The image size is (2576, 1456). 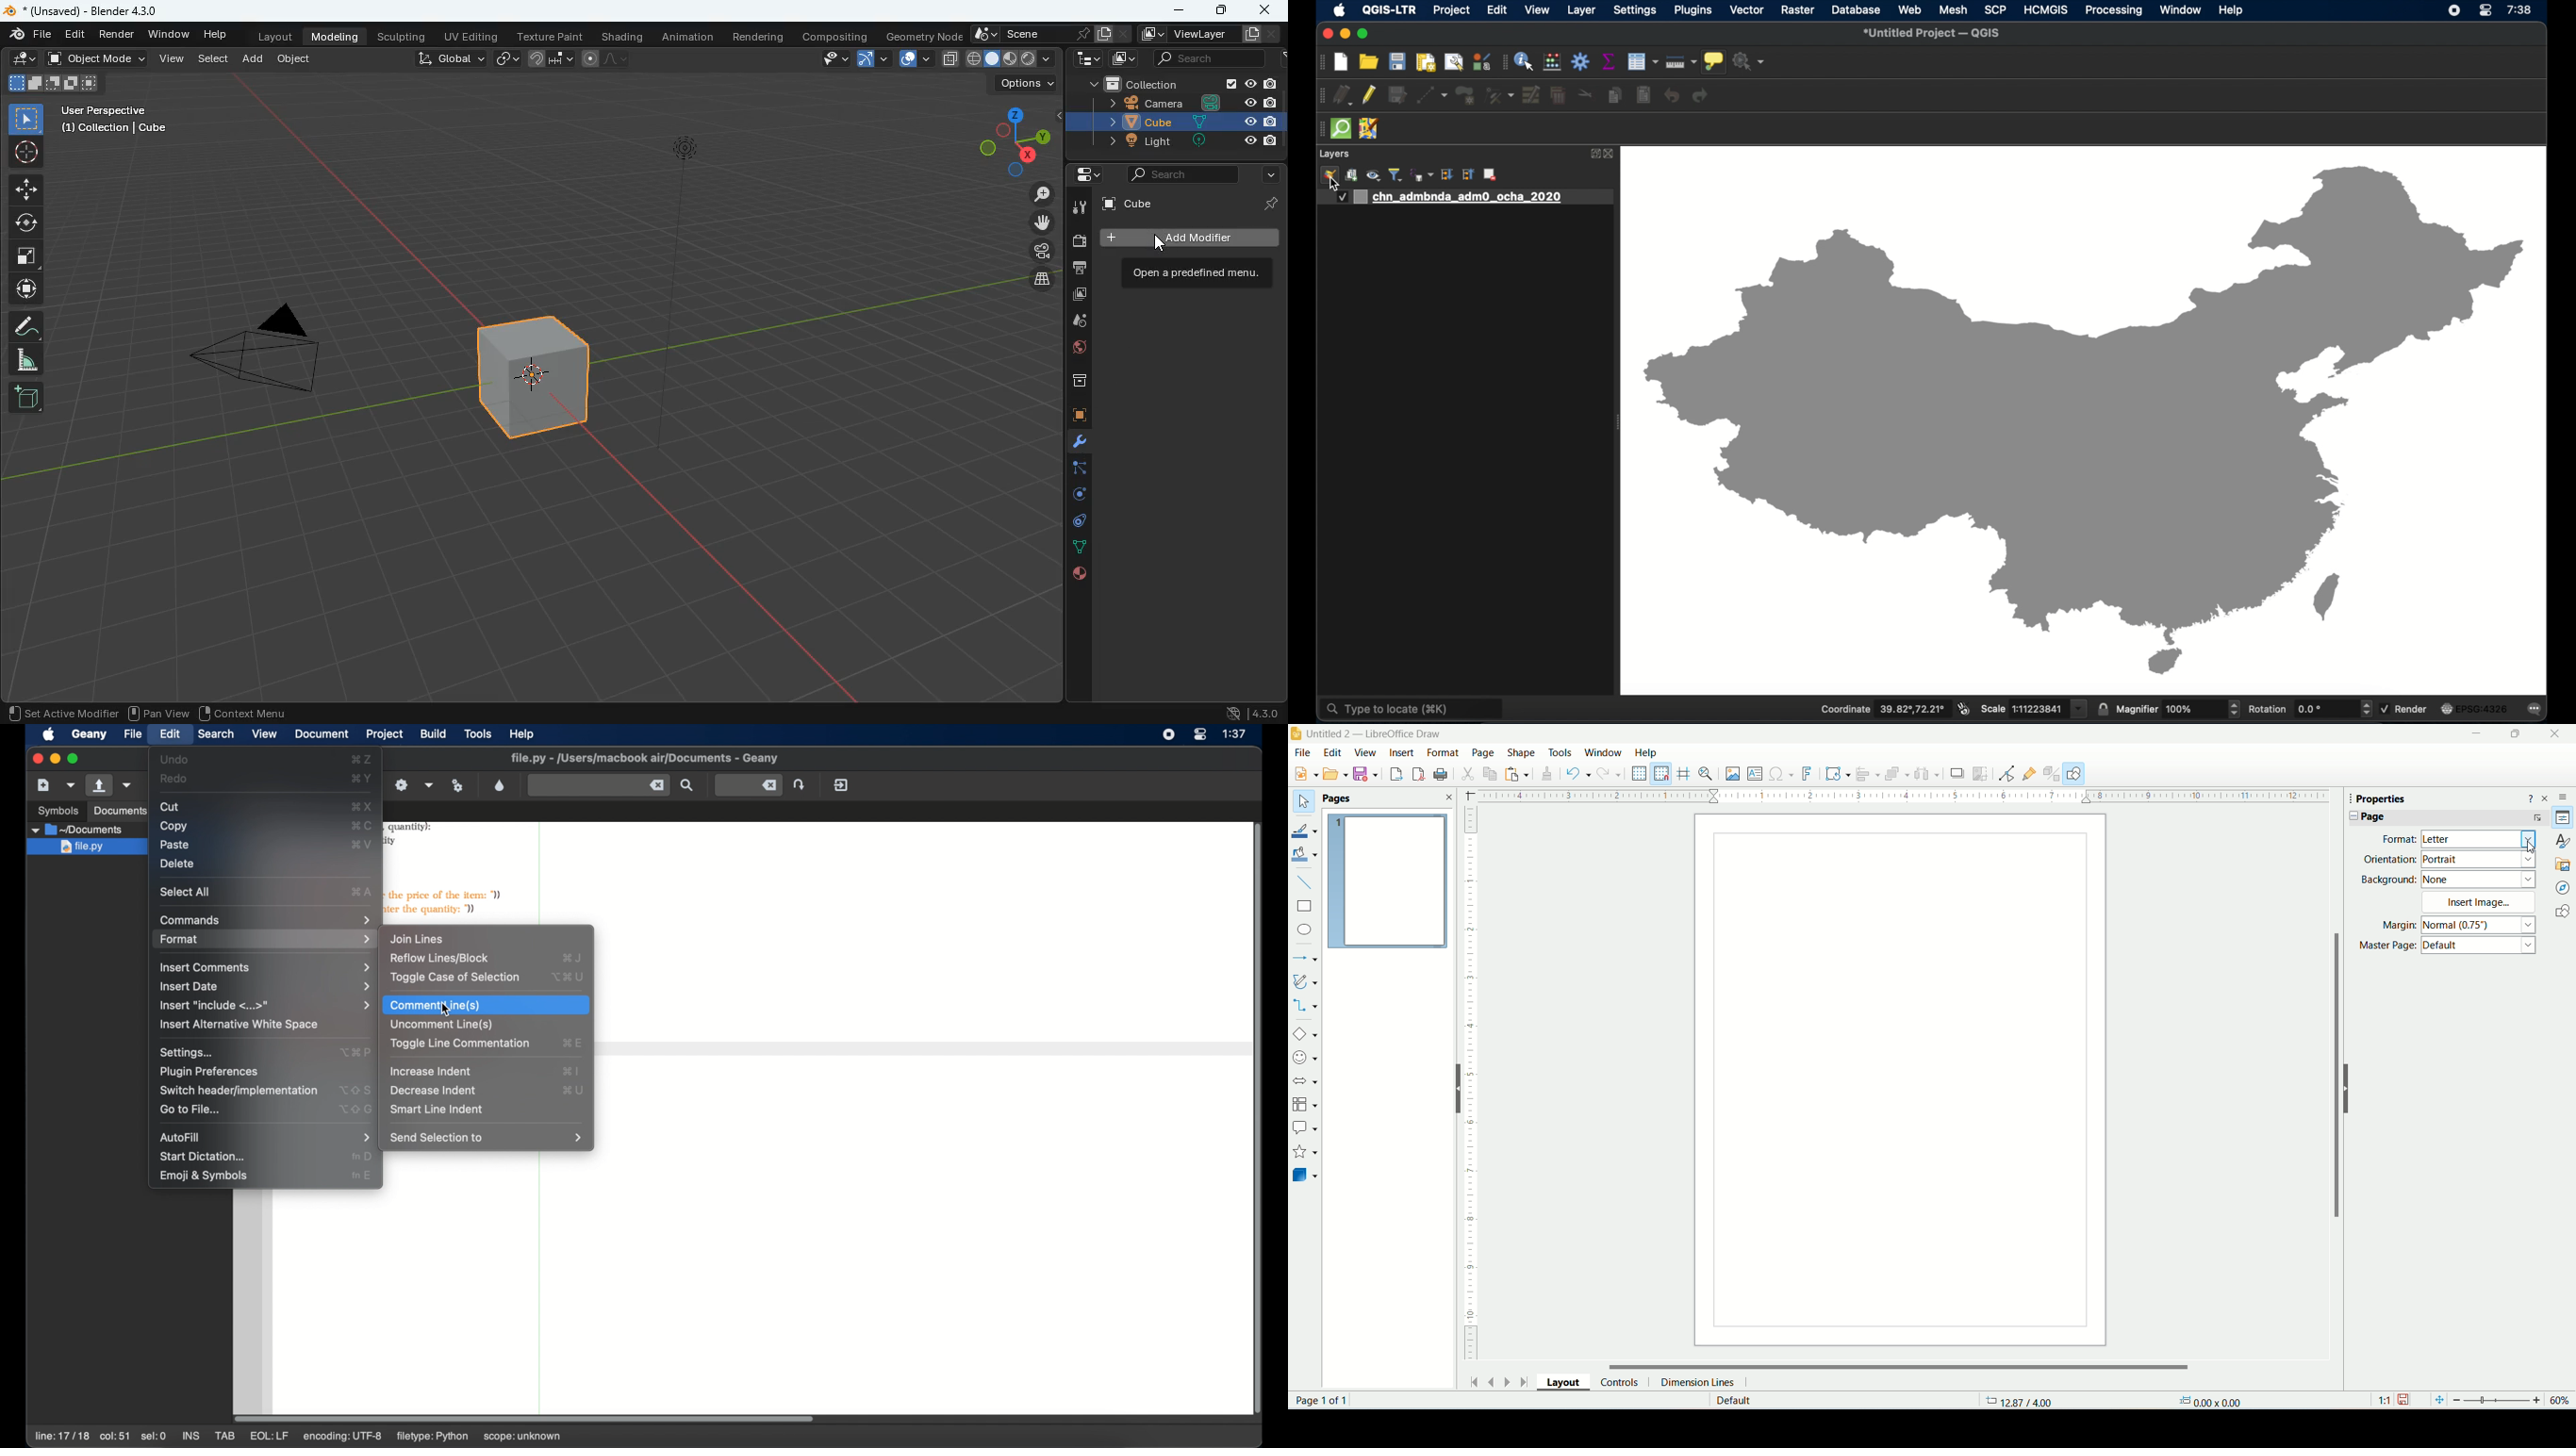 I want to click on align object, so click(x=1867, y=776).